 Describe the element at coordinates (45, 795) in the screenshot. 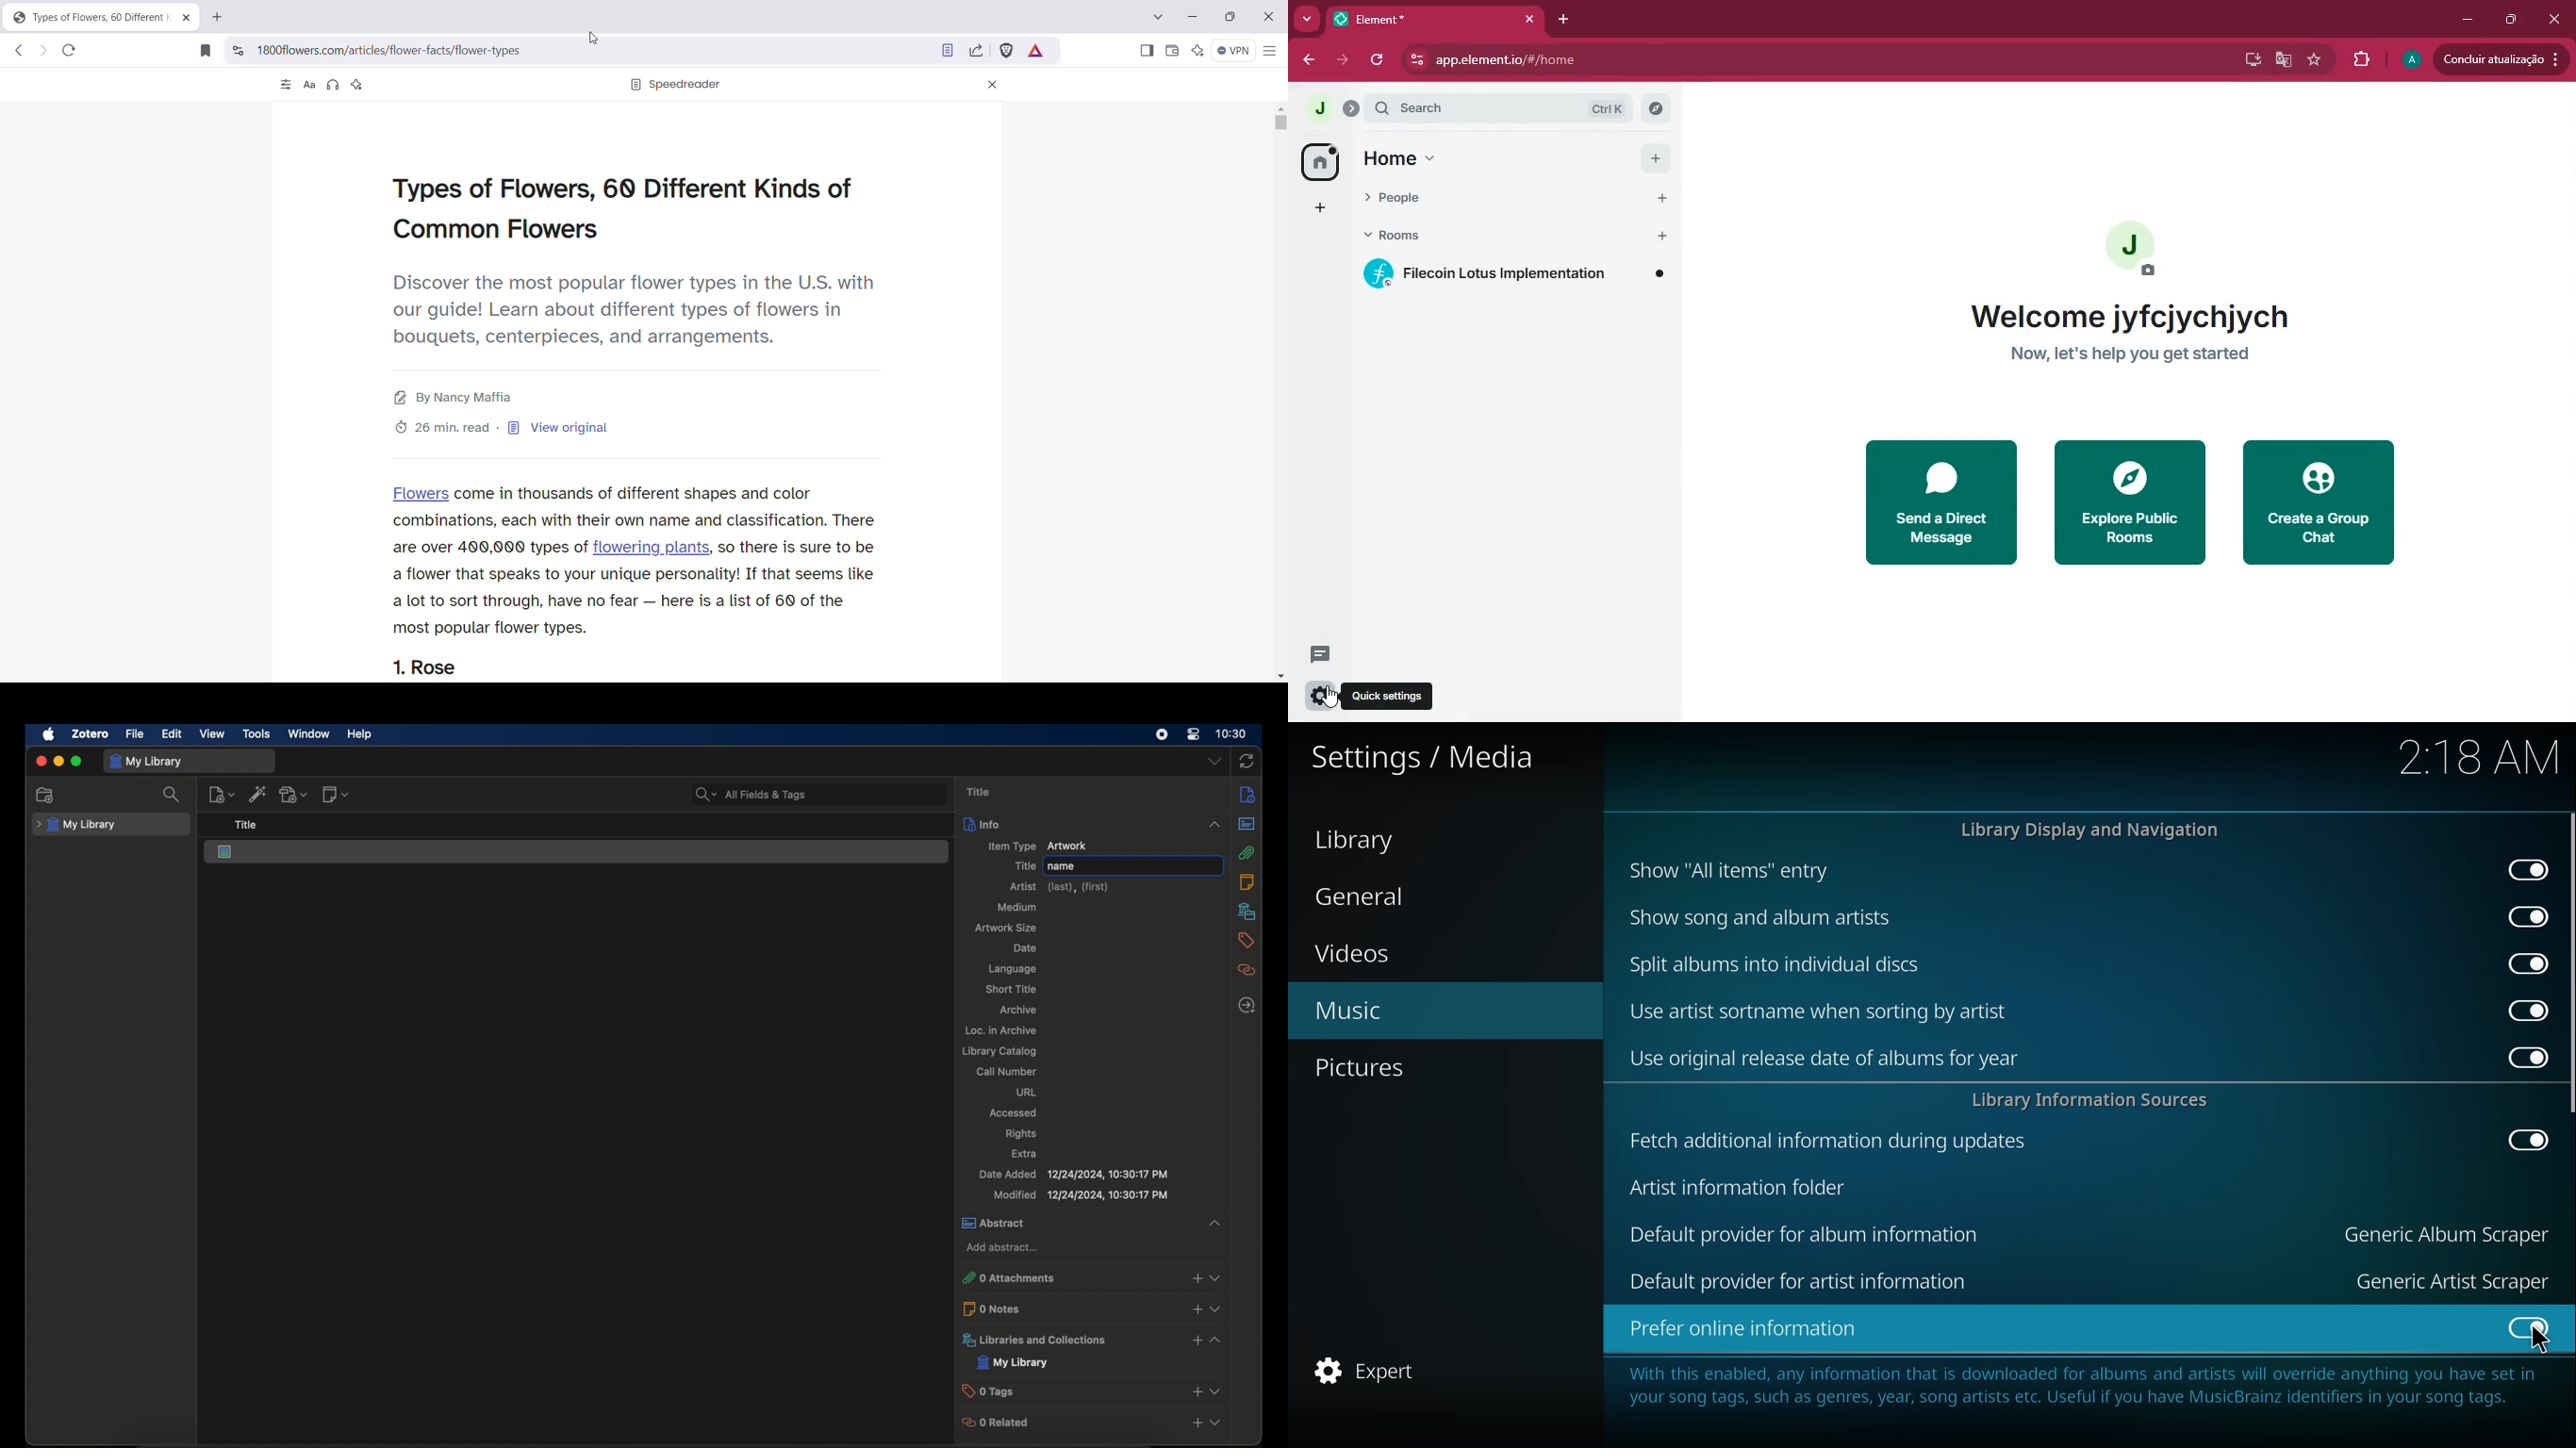

I see `new collection` at that location.